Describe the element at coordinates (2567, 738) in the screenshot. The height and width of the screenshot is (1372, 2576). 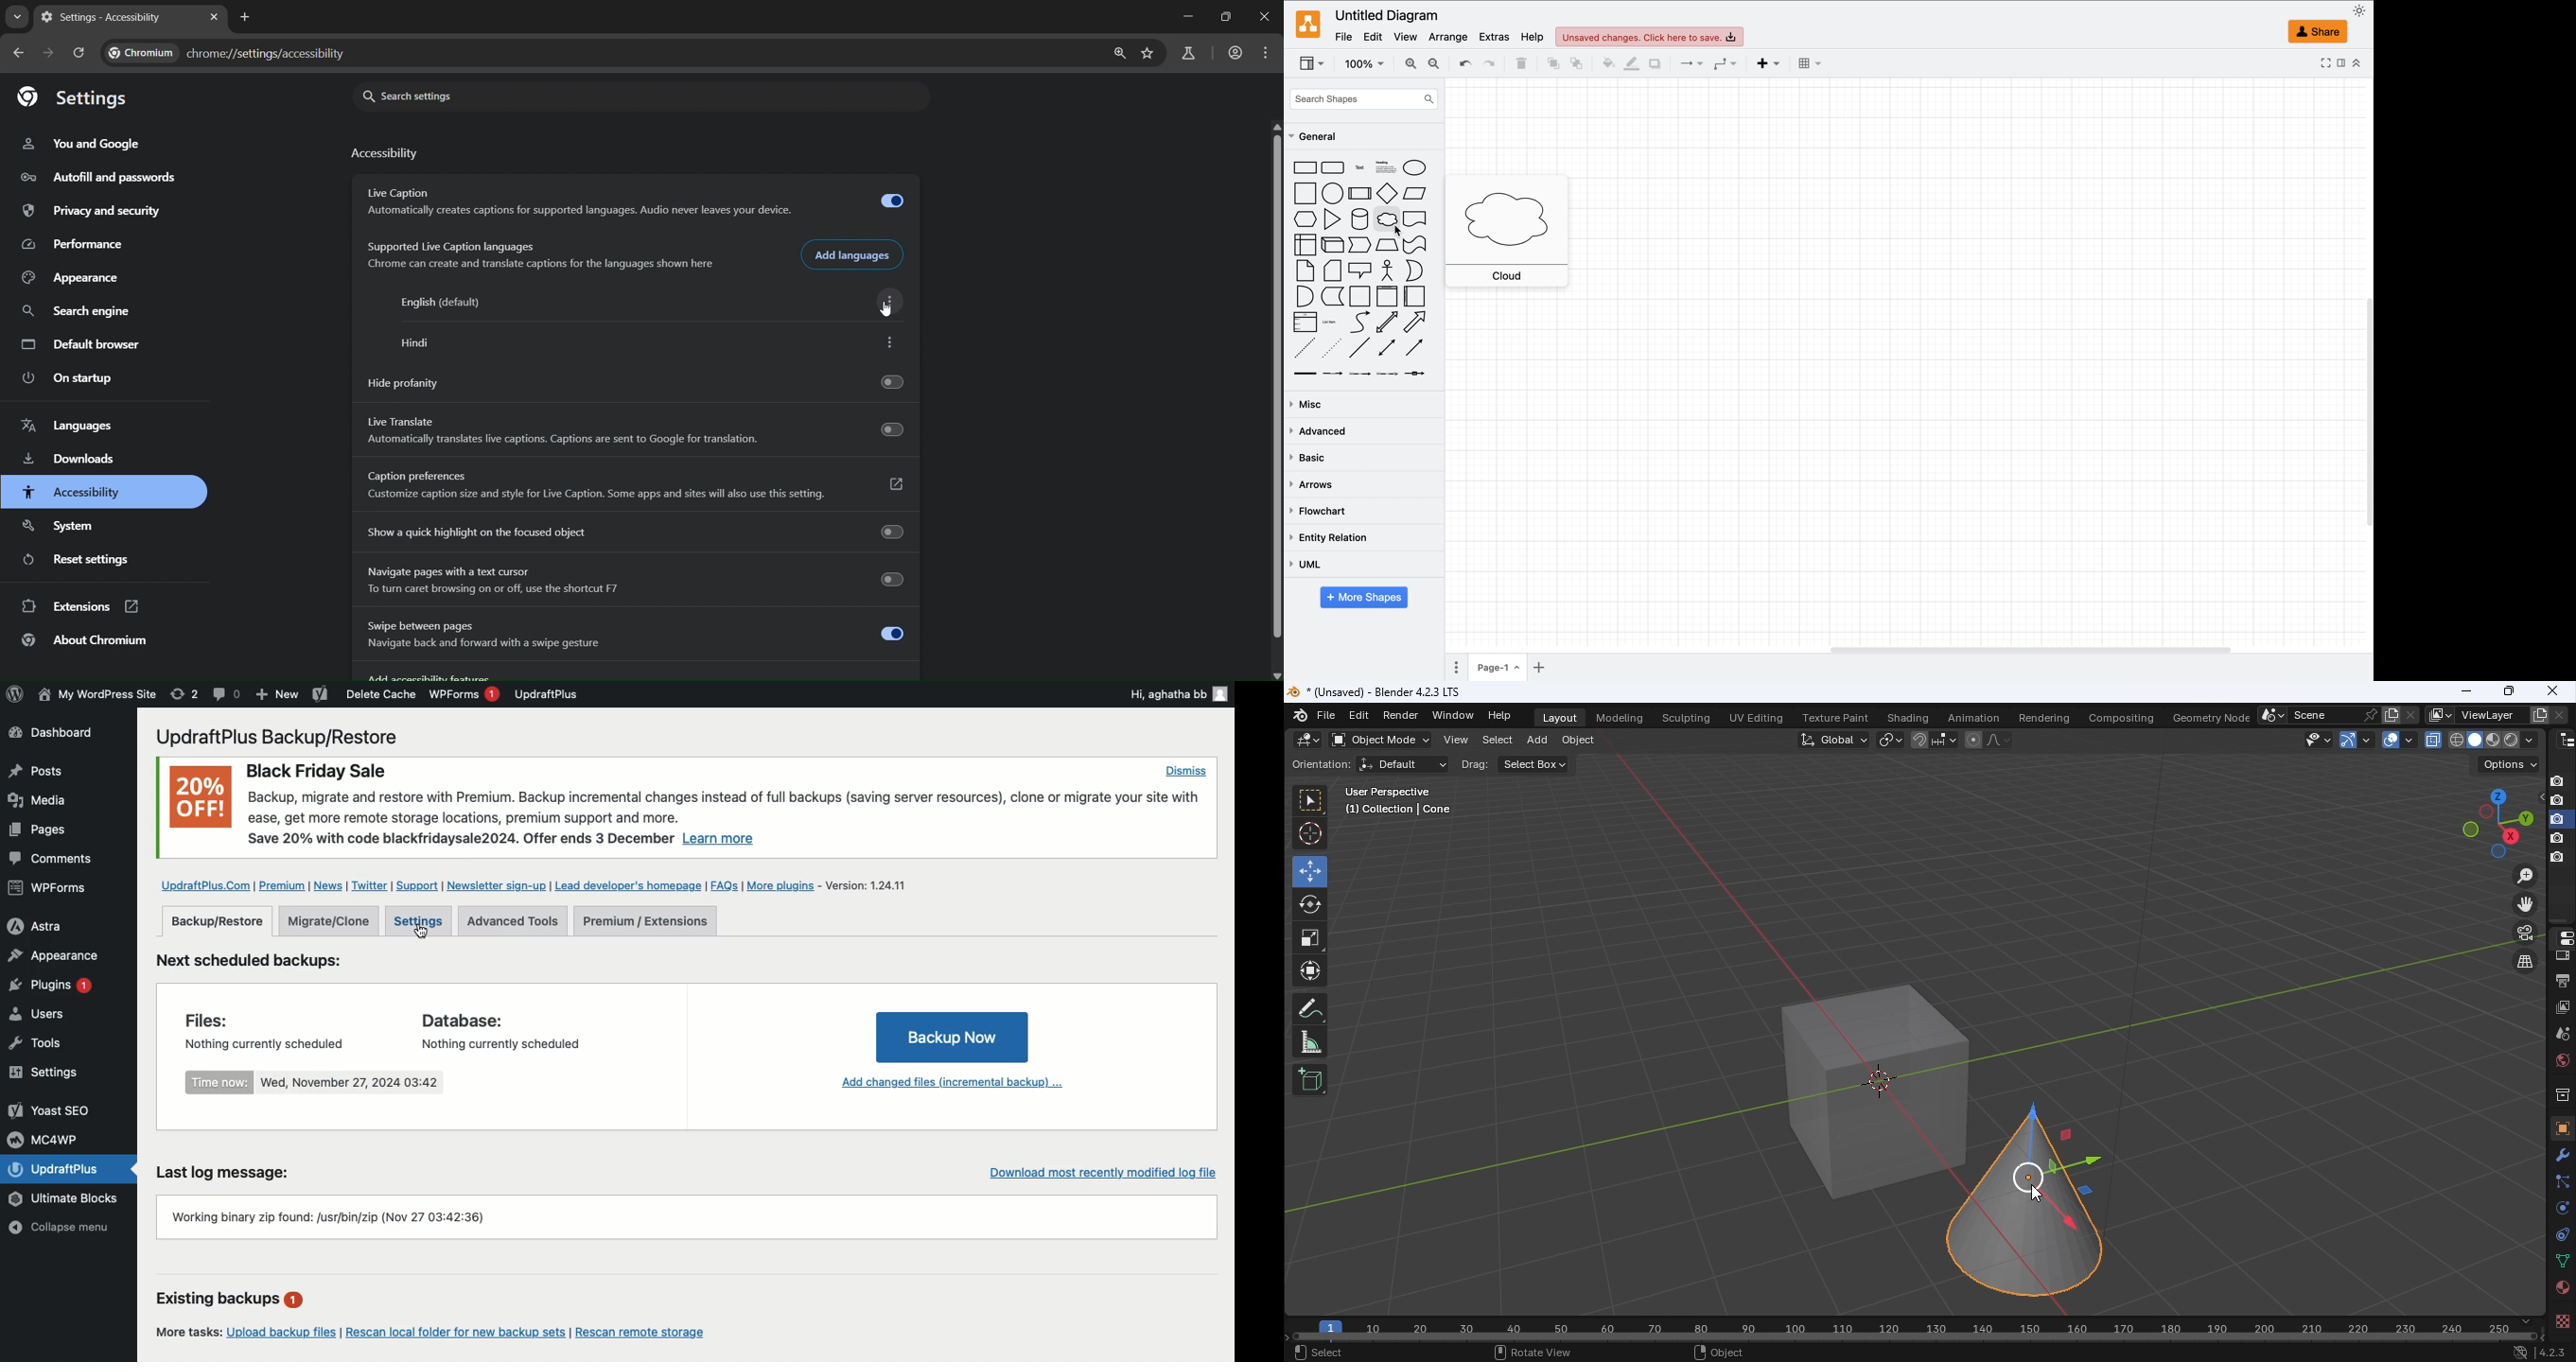
I see `Editor type` at that location.